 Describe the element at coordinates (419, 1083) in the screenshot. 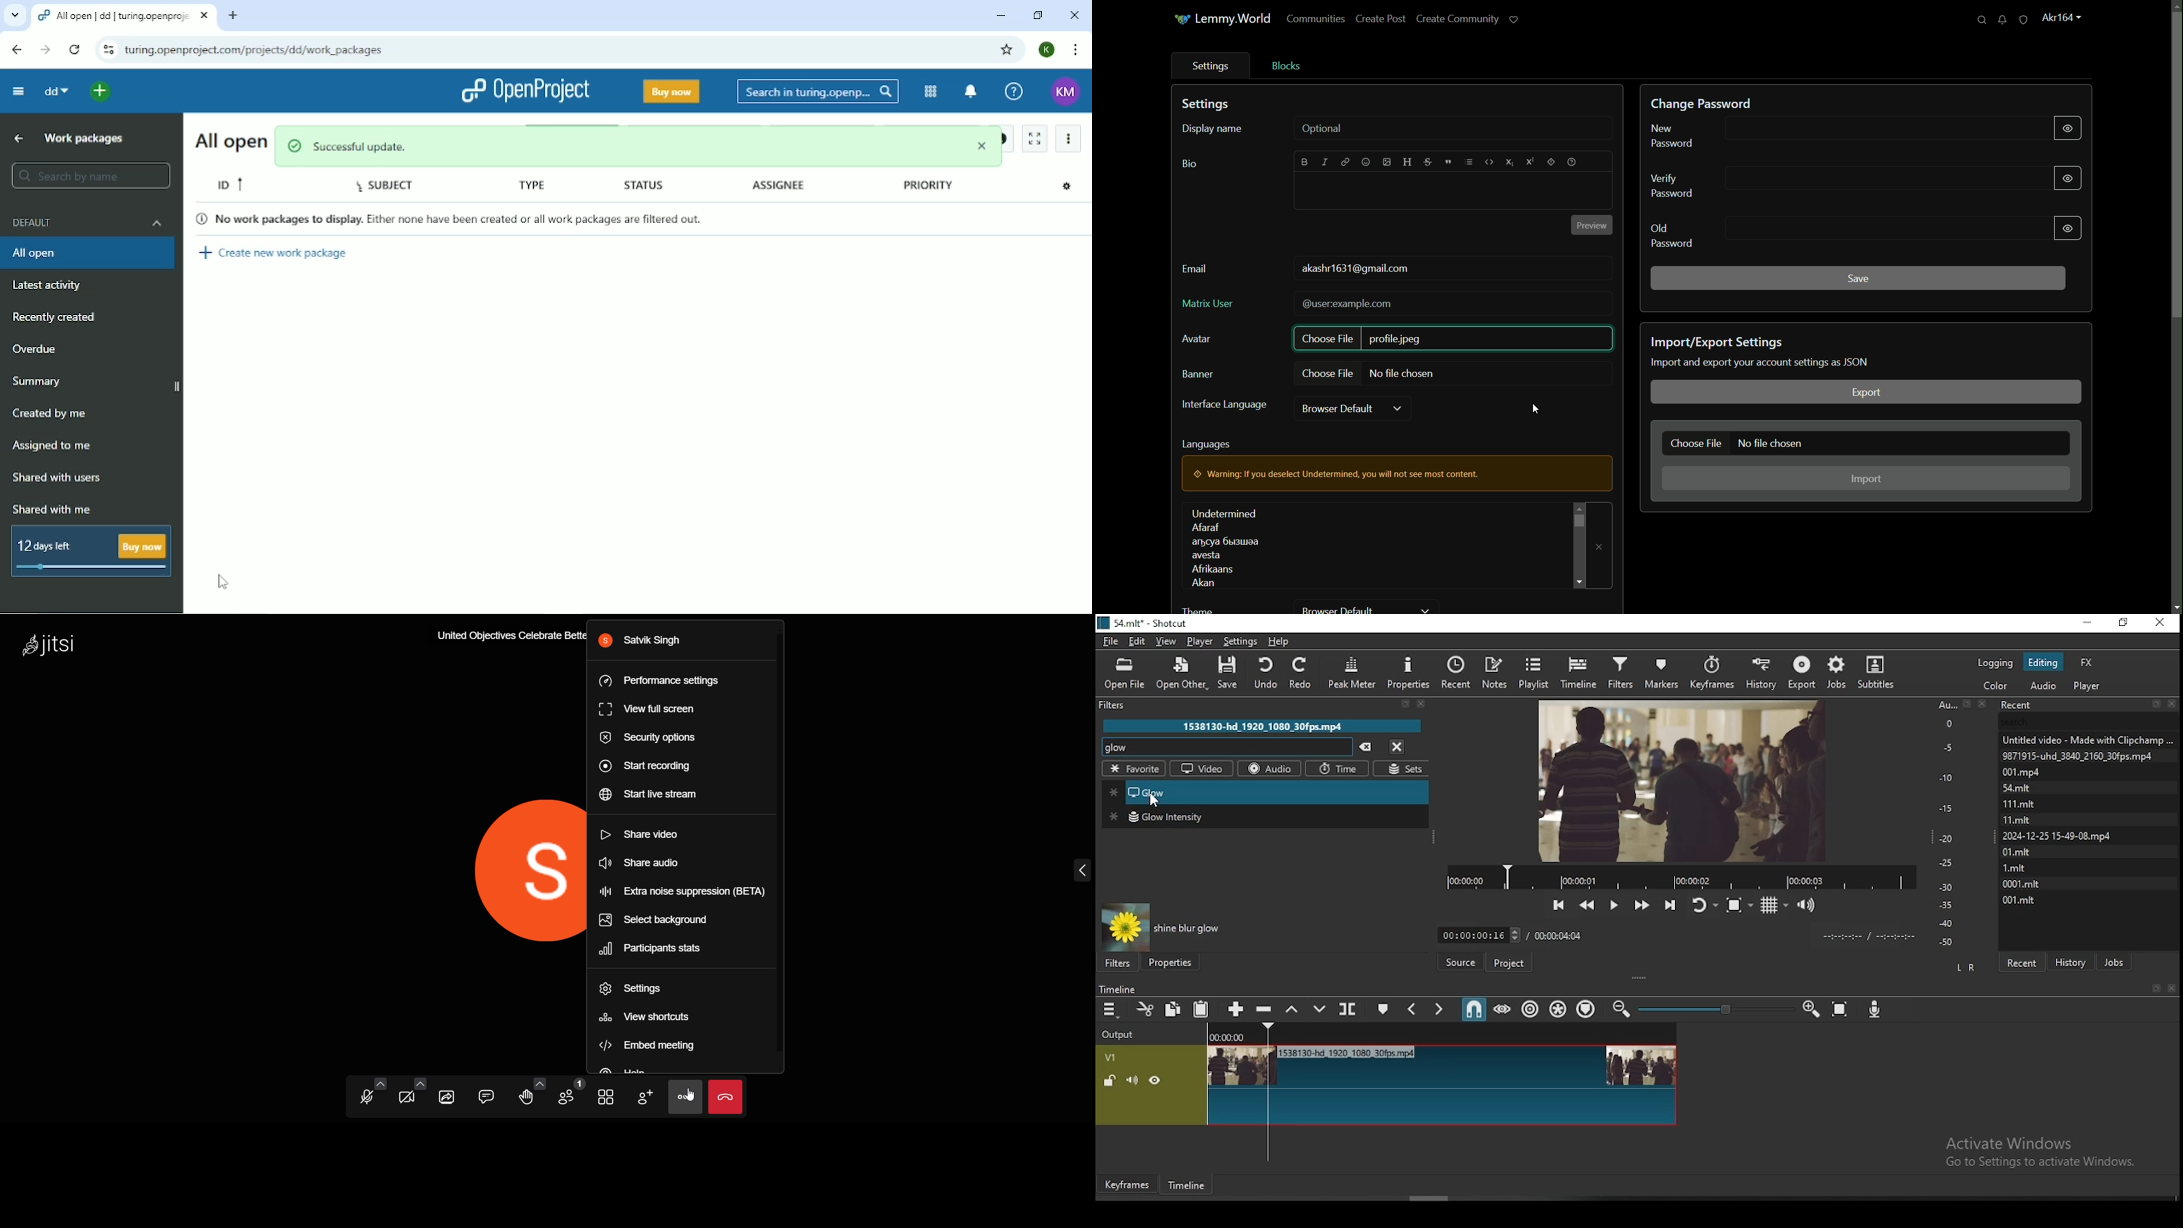

I see `more video options` at that location.